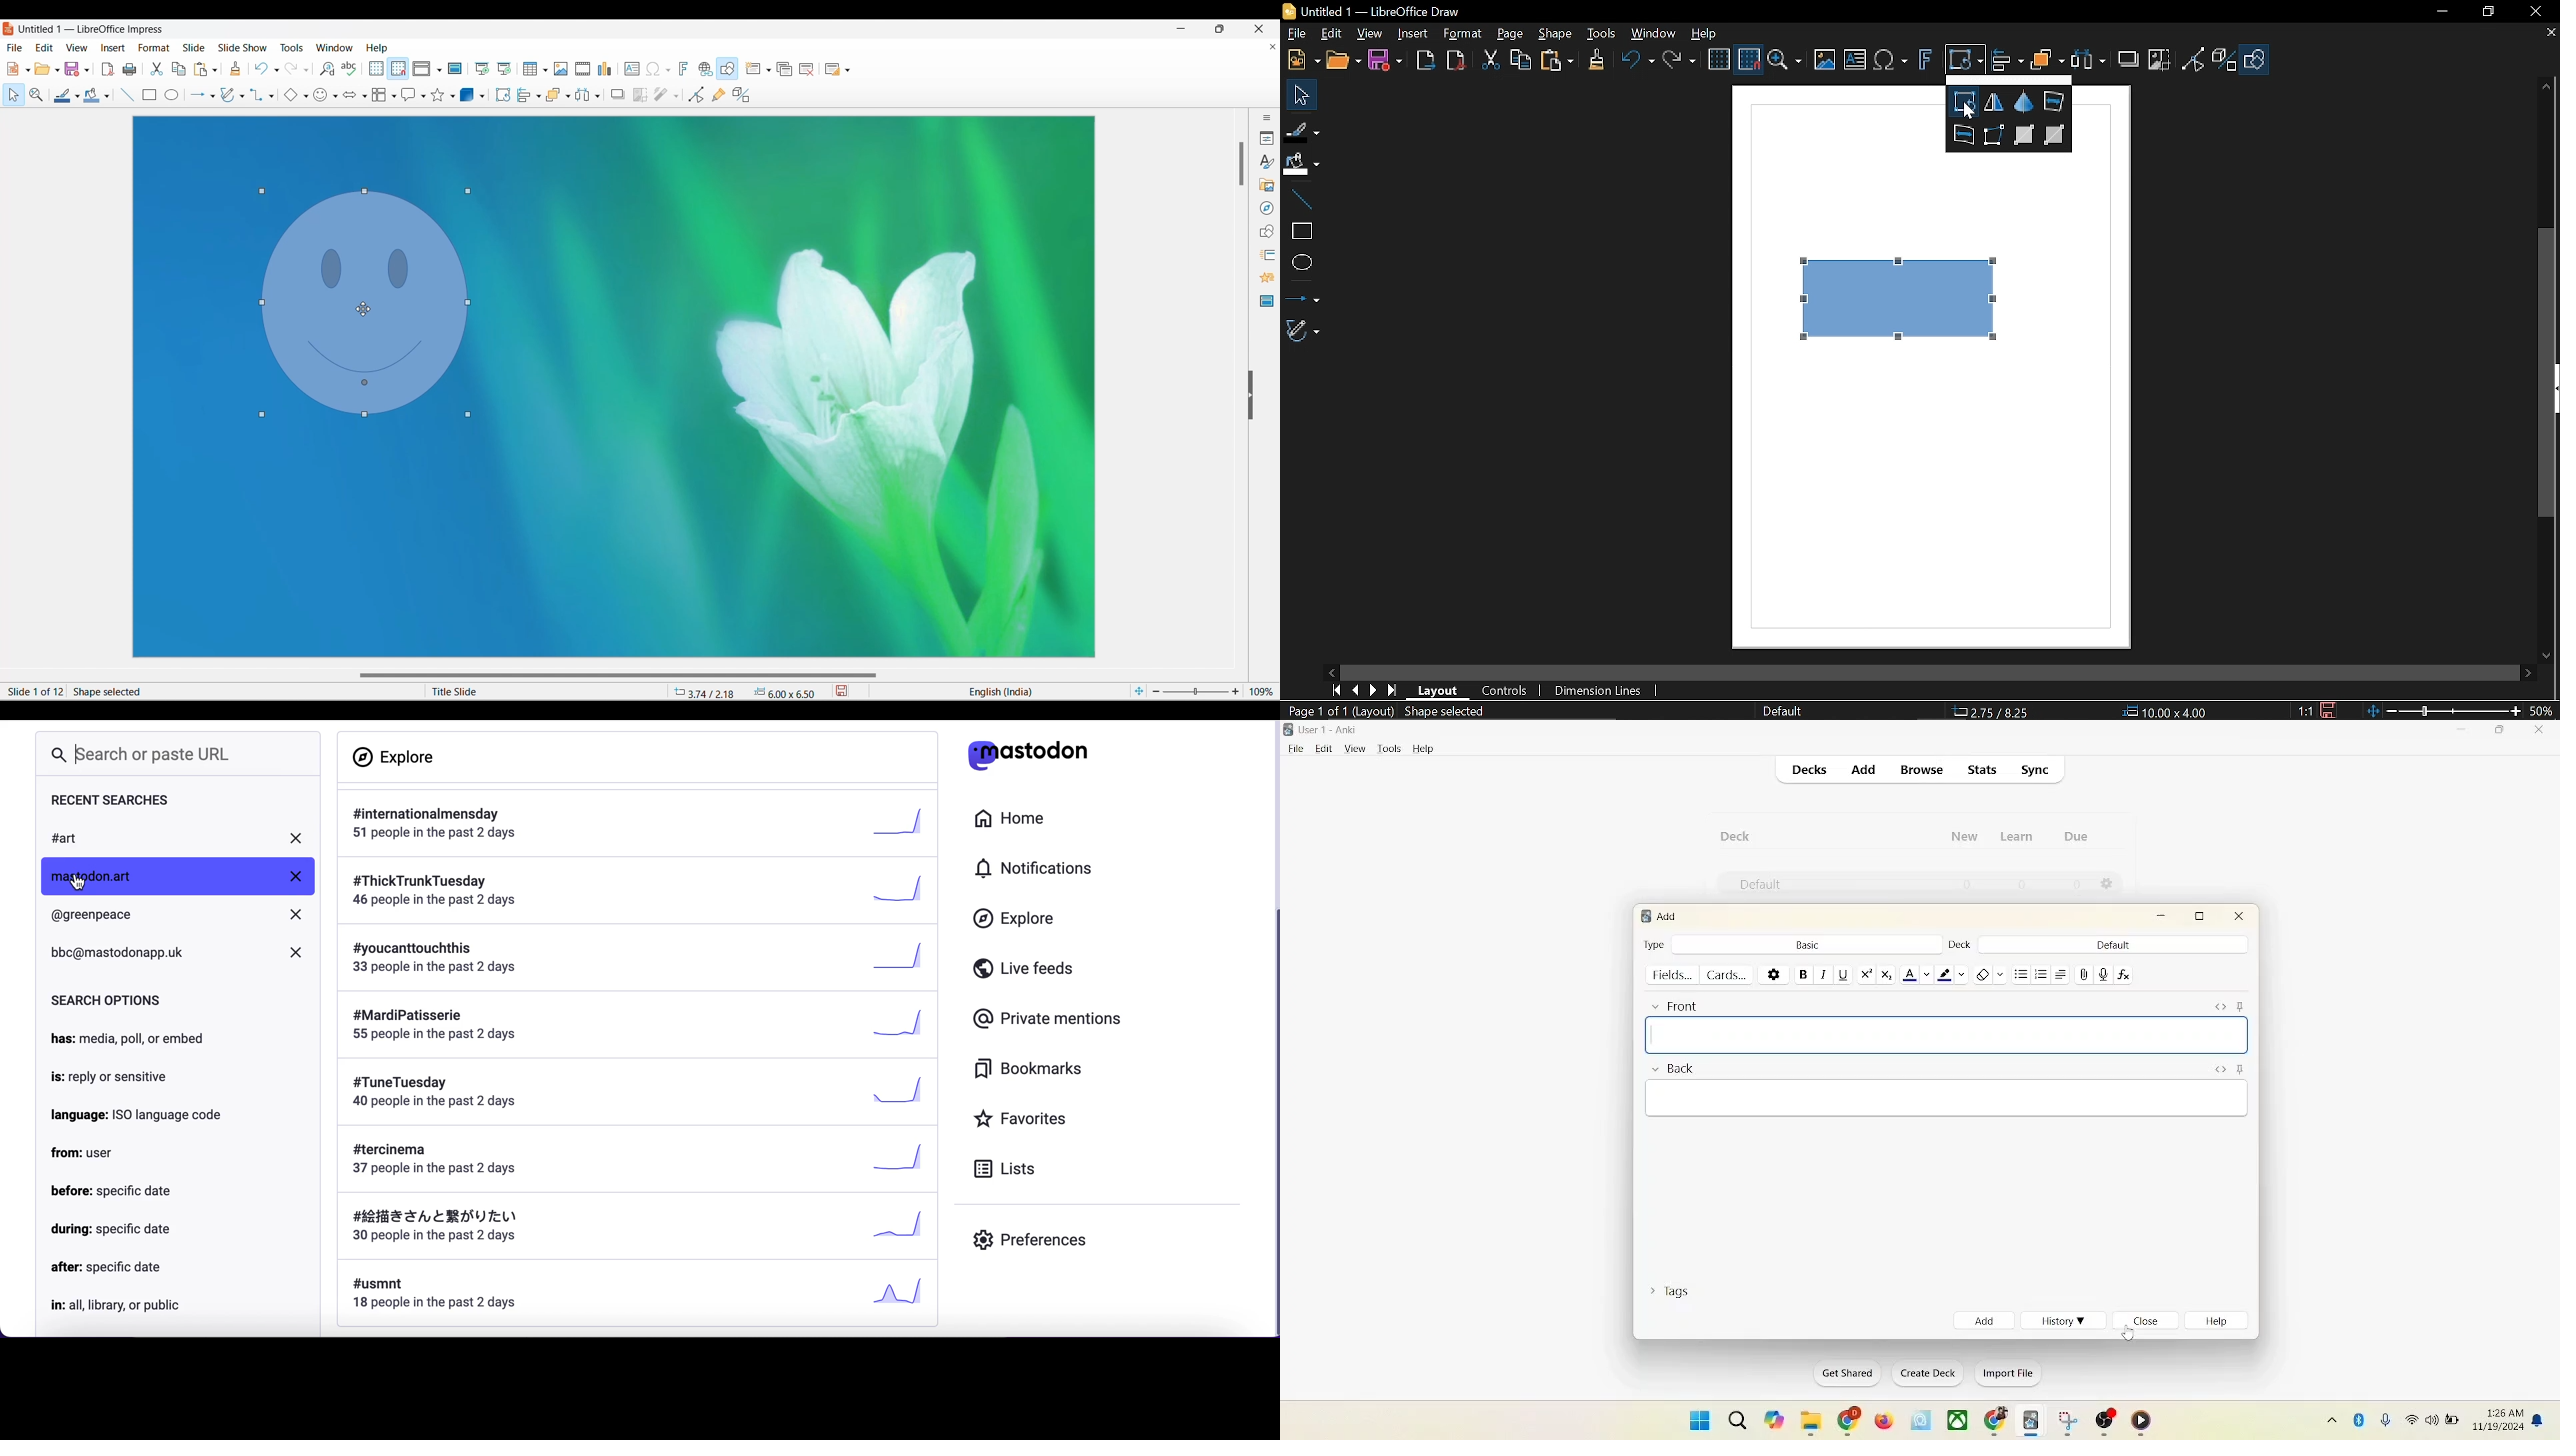 The width and height of the screenshot is (2576, 1456). I want to click on Selected view, so click(421, 69).